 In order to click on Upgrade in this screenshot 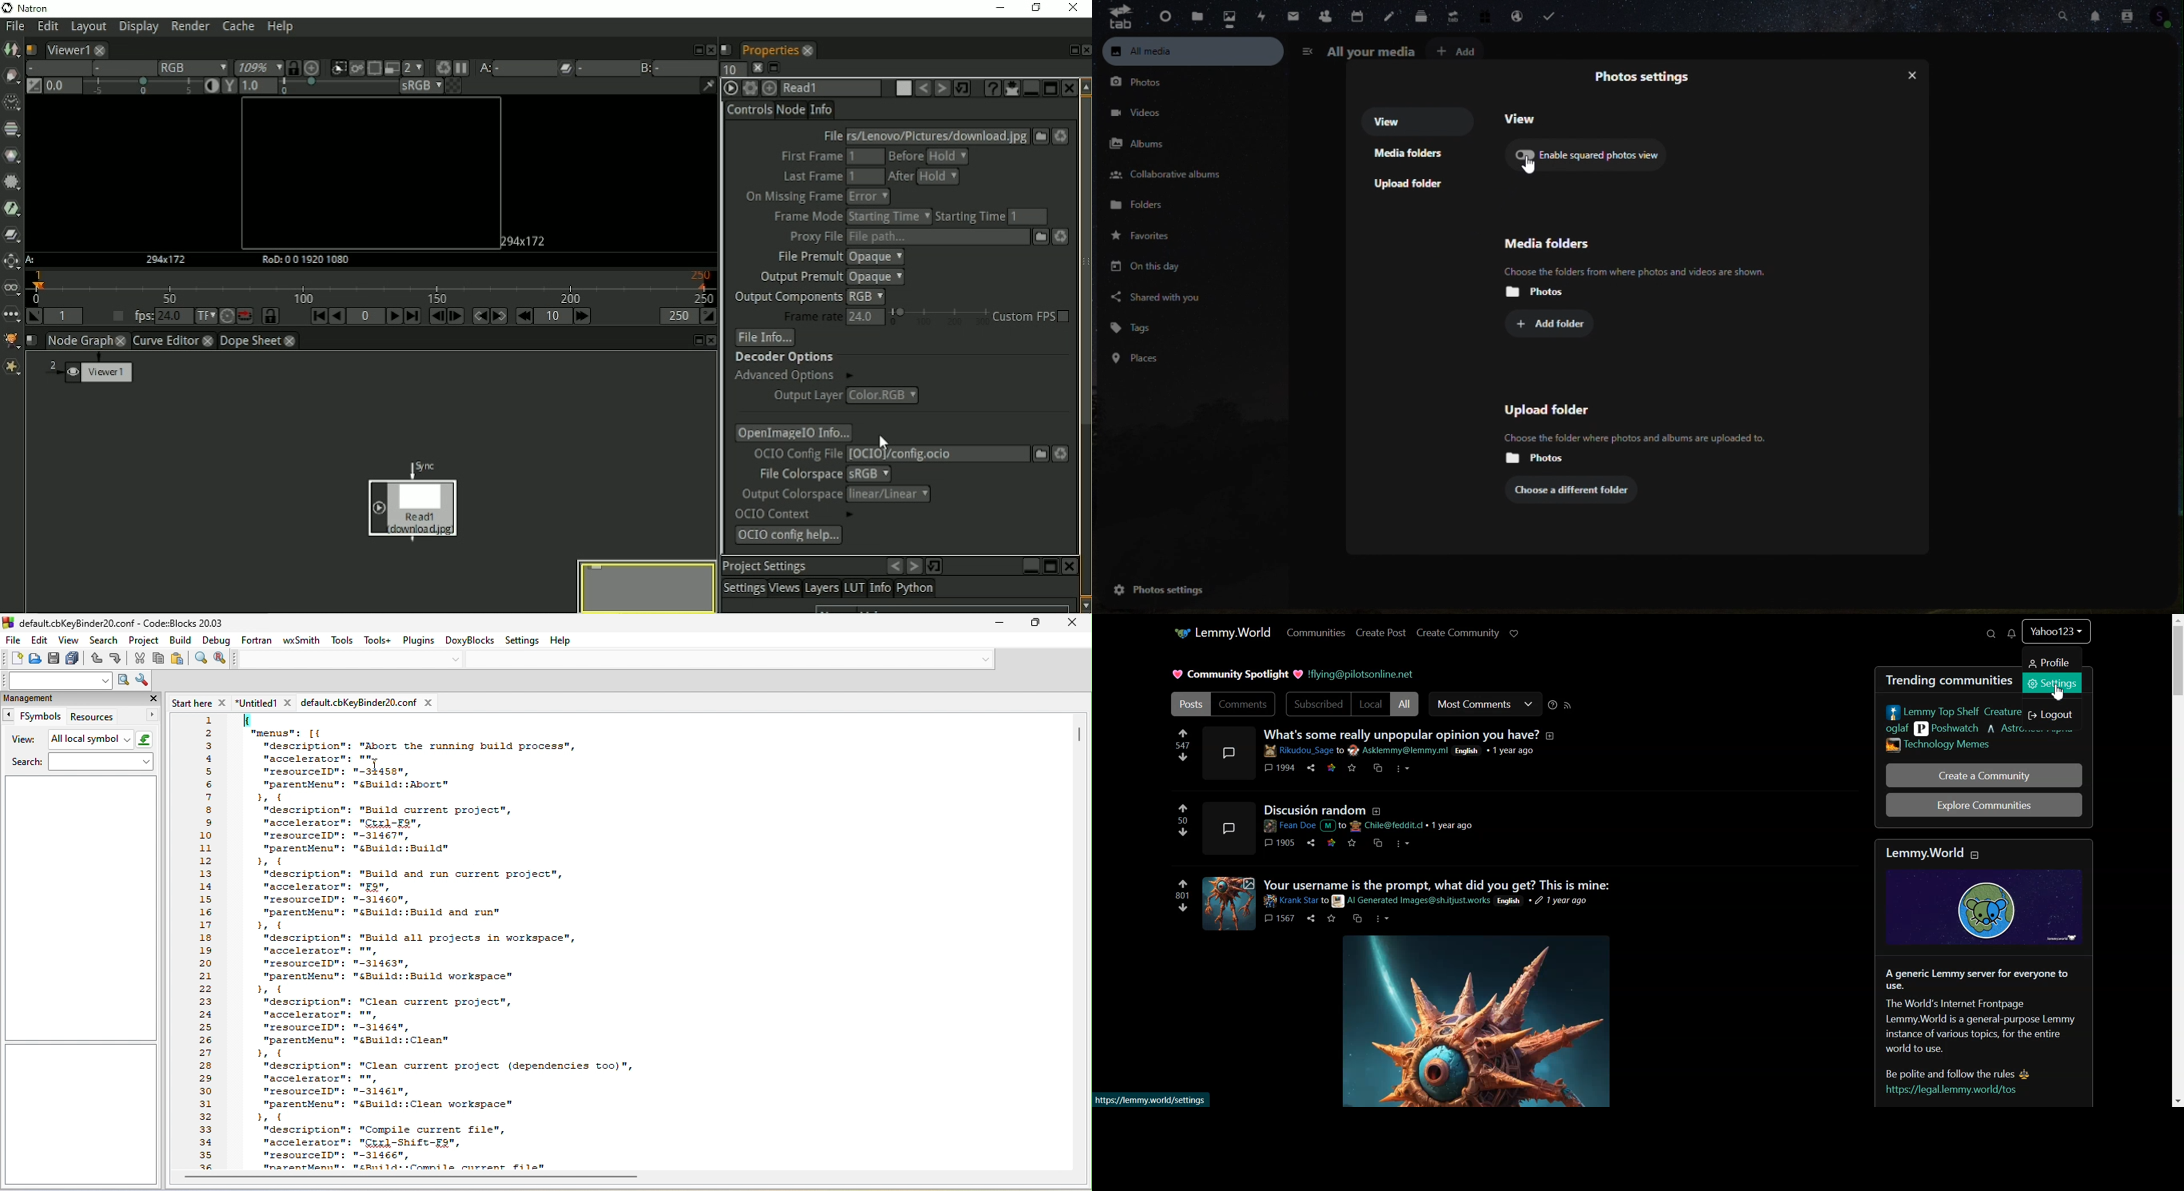, I will do `click(1453, 18)`.